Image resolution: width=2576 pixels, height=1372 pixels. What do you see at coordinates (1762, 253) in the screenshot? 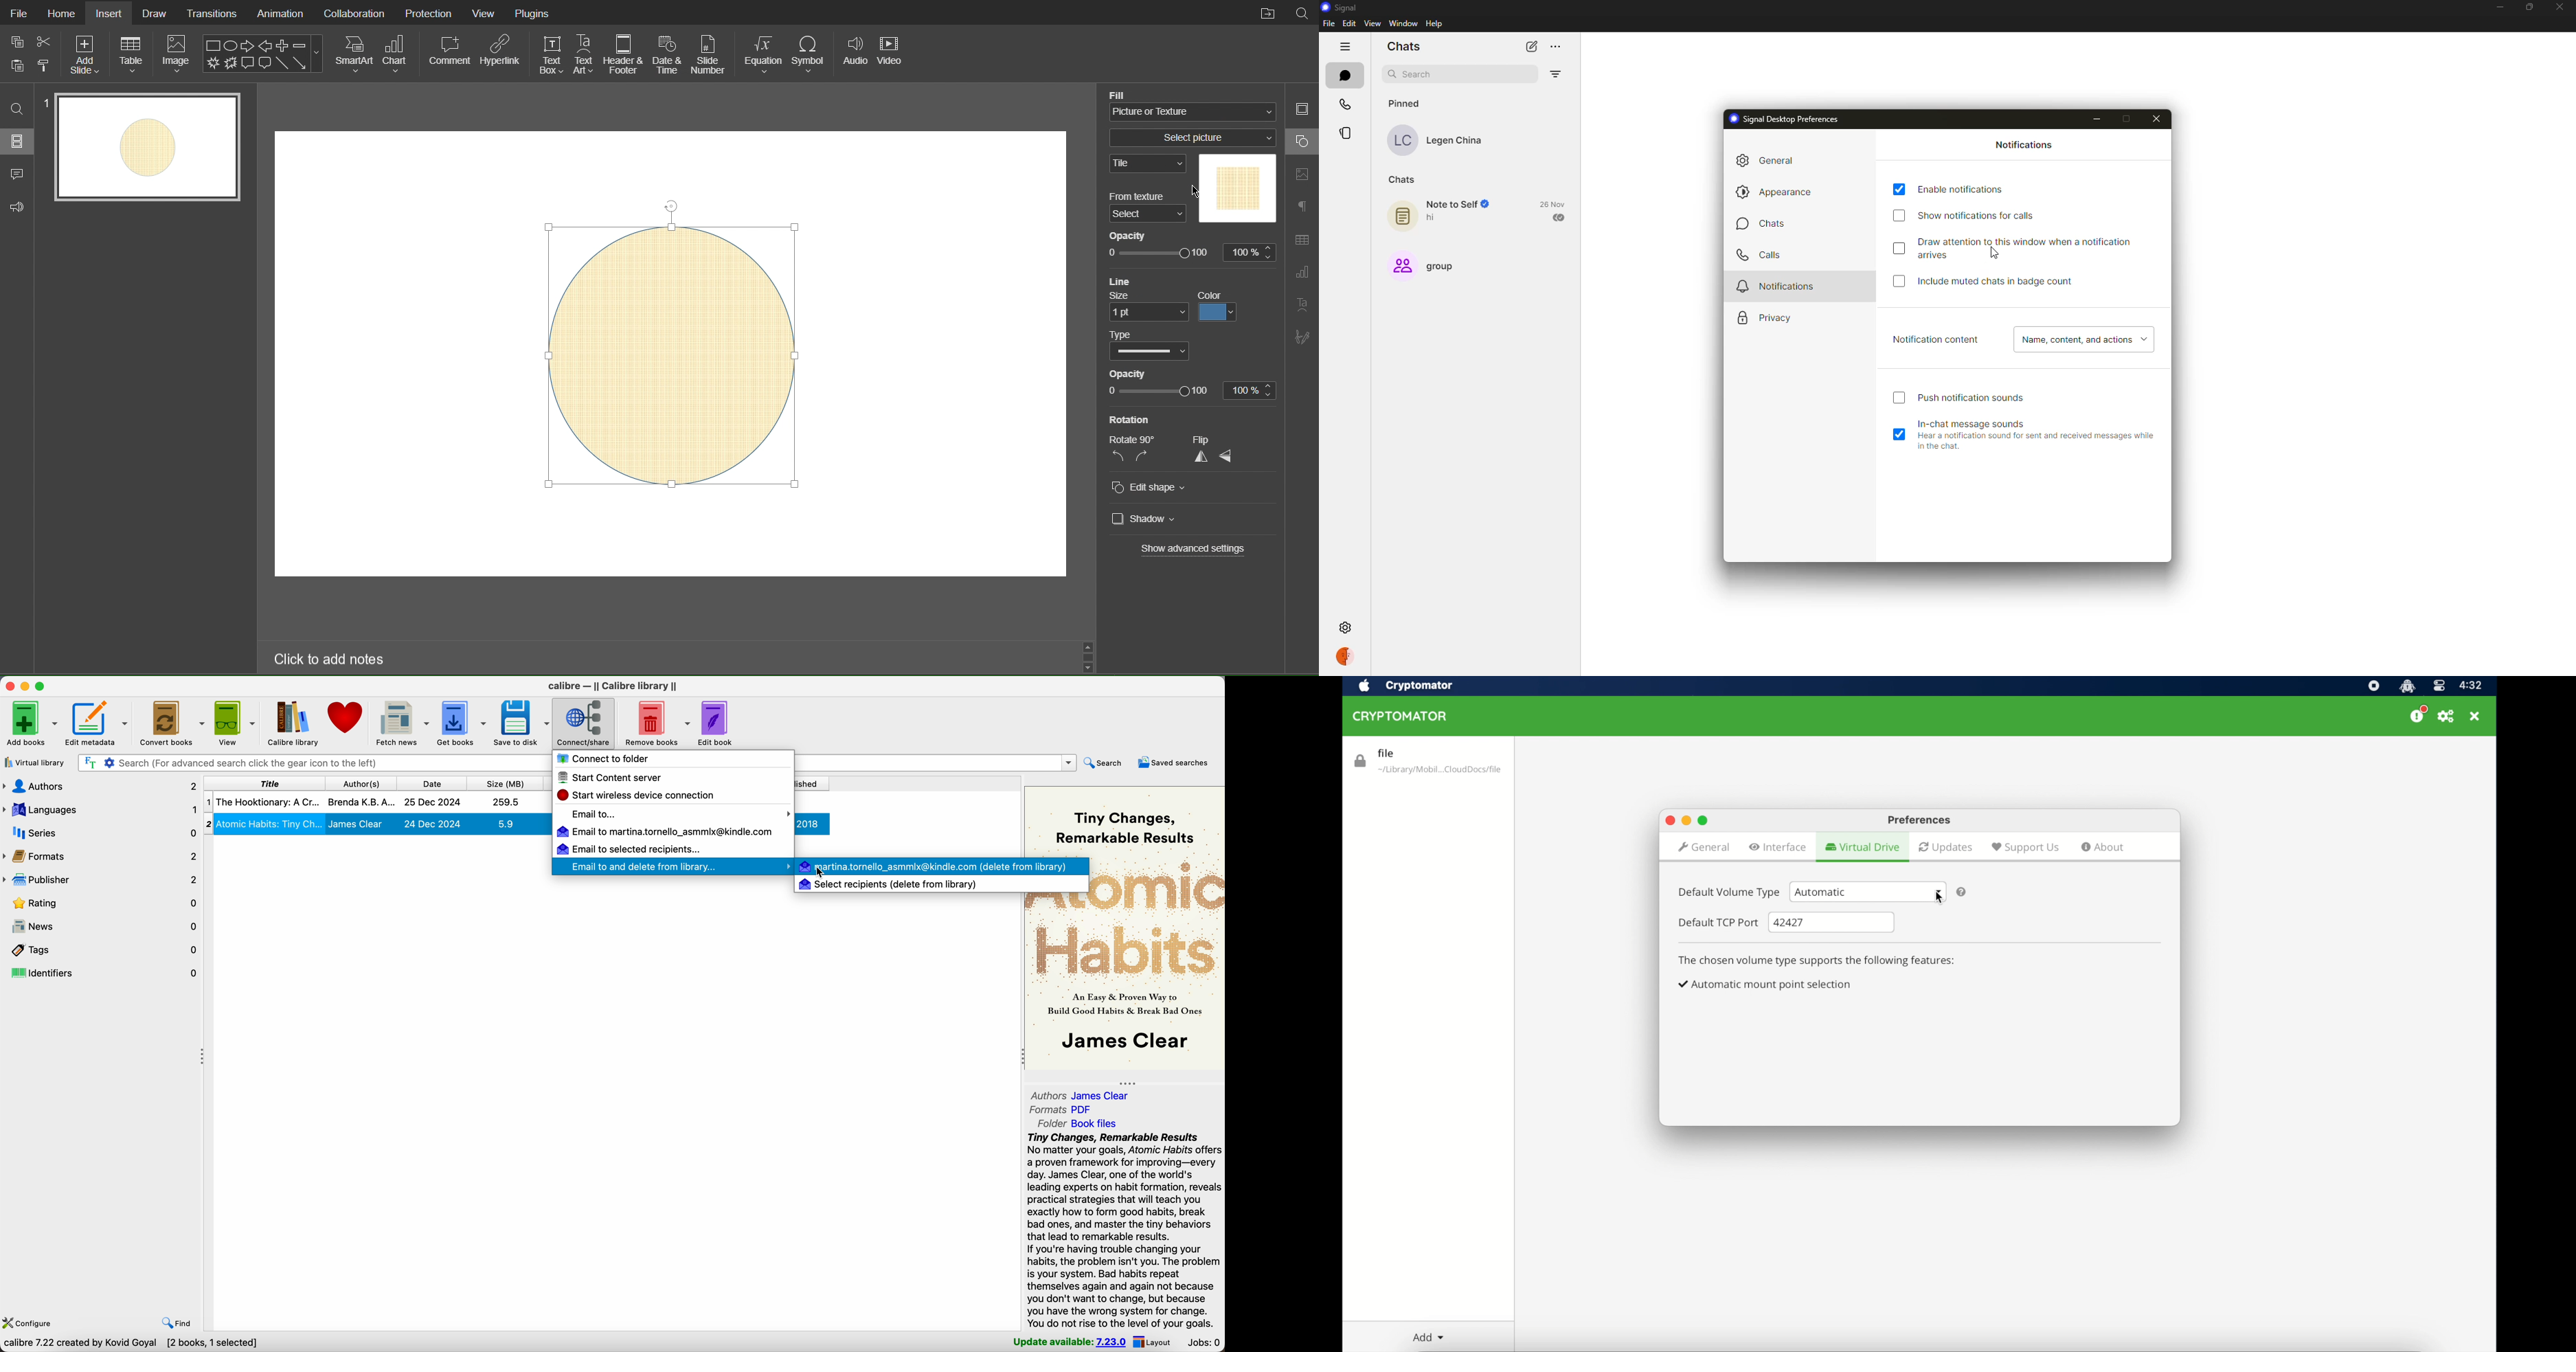
I see `calls` at bounding box center [1762, 253].